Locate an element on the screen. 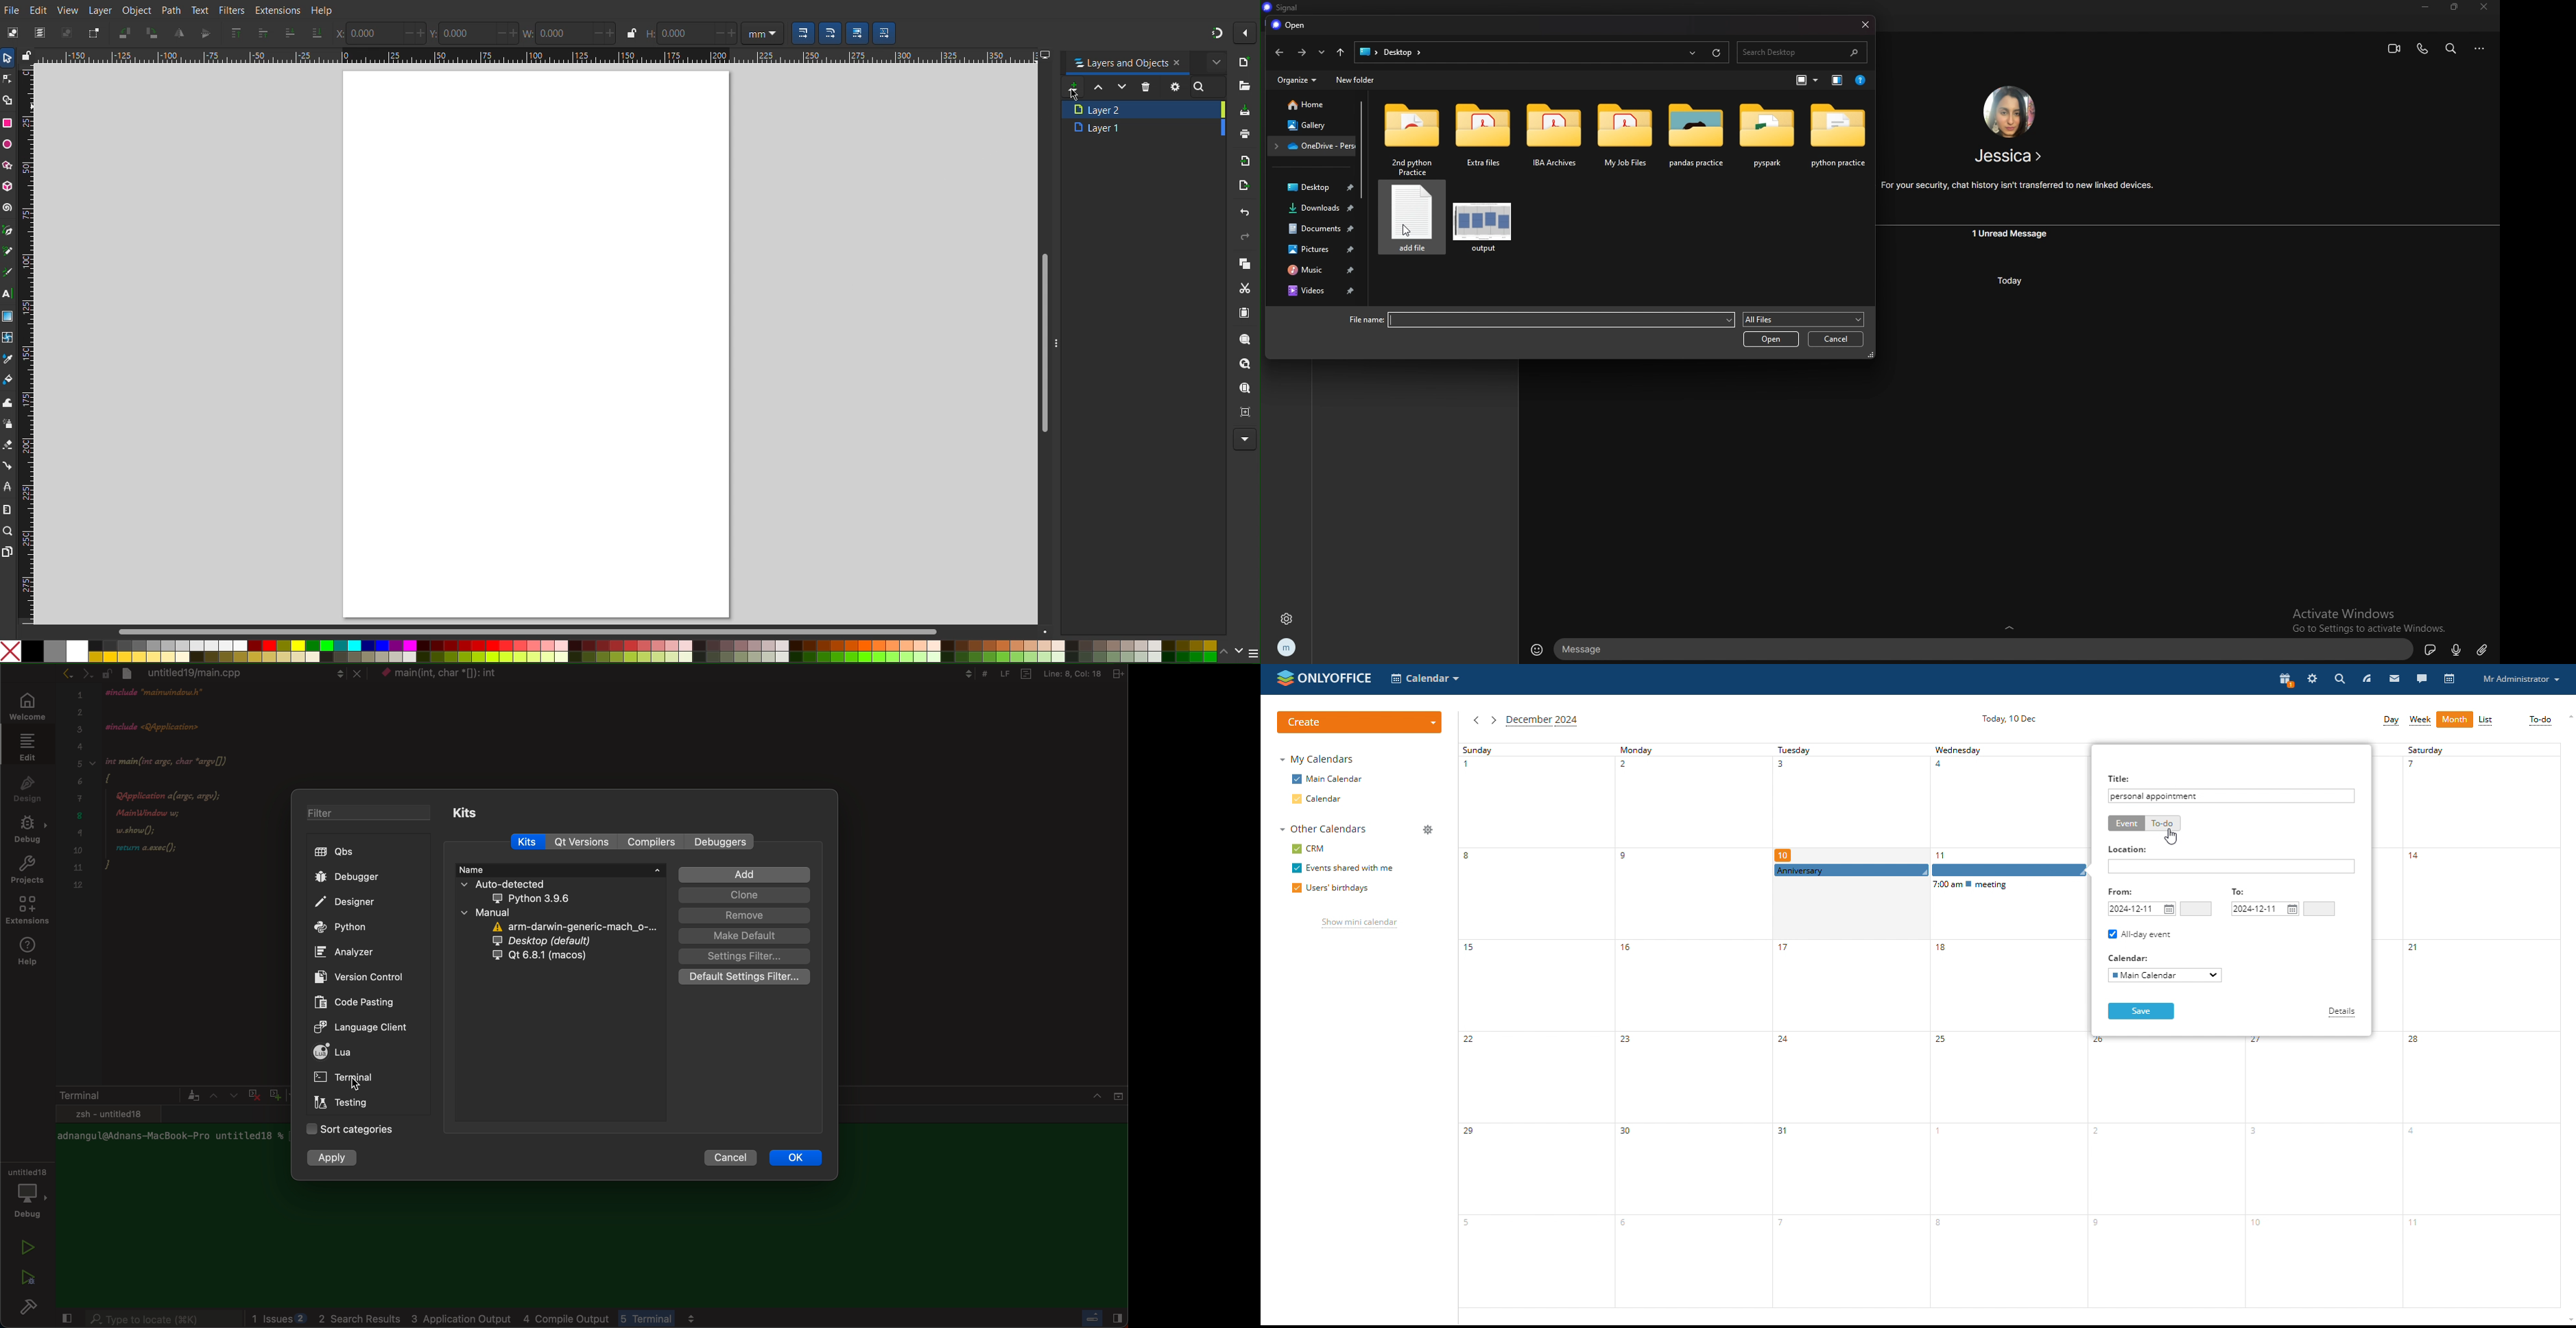 This screenshot has width=2576, height=1344. Rotate CCW is located at coordinates (126, 33).